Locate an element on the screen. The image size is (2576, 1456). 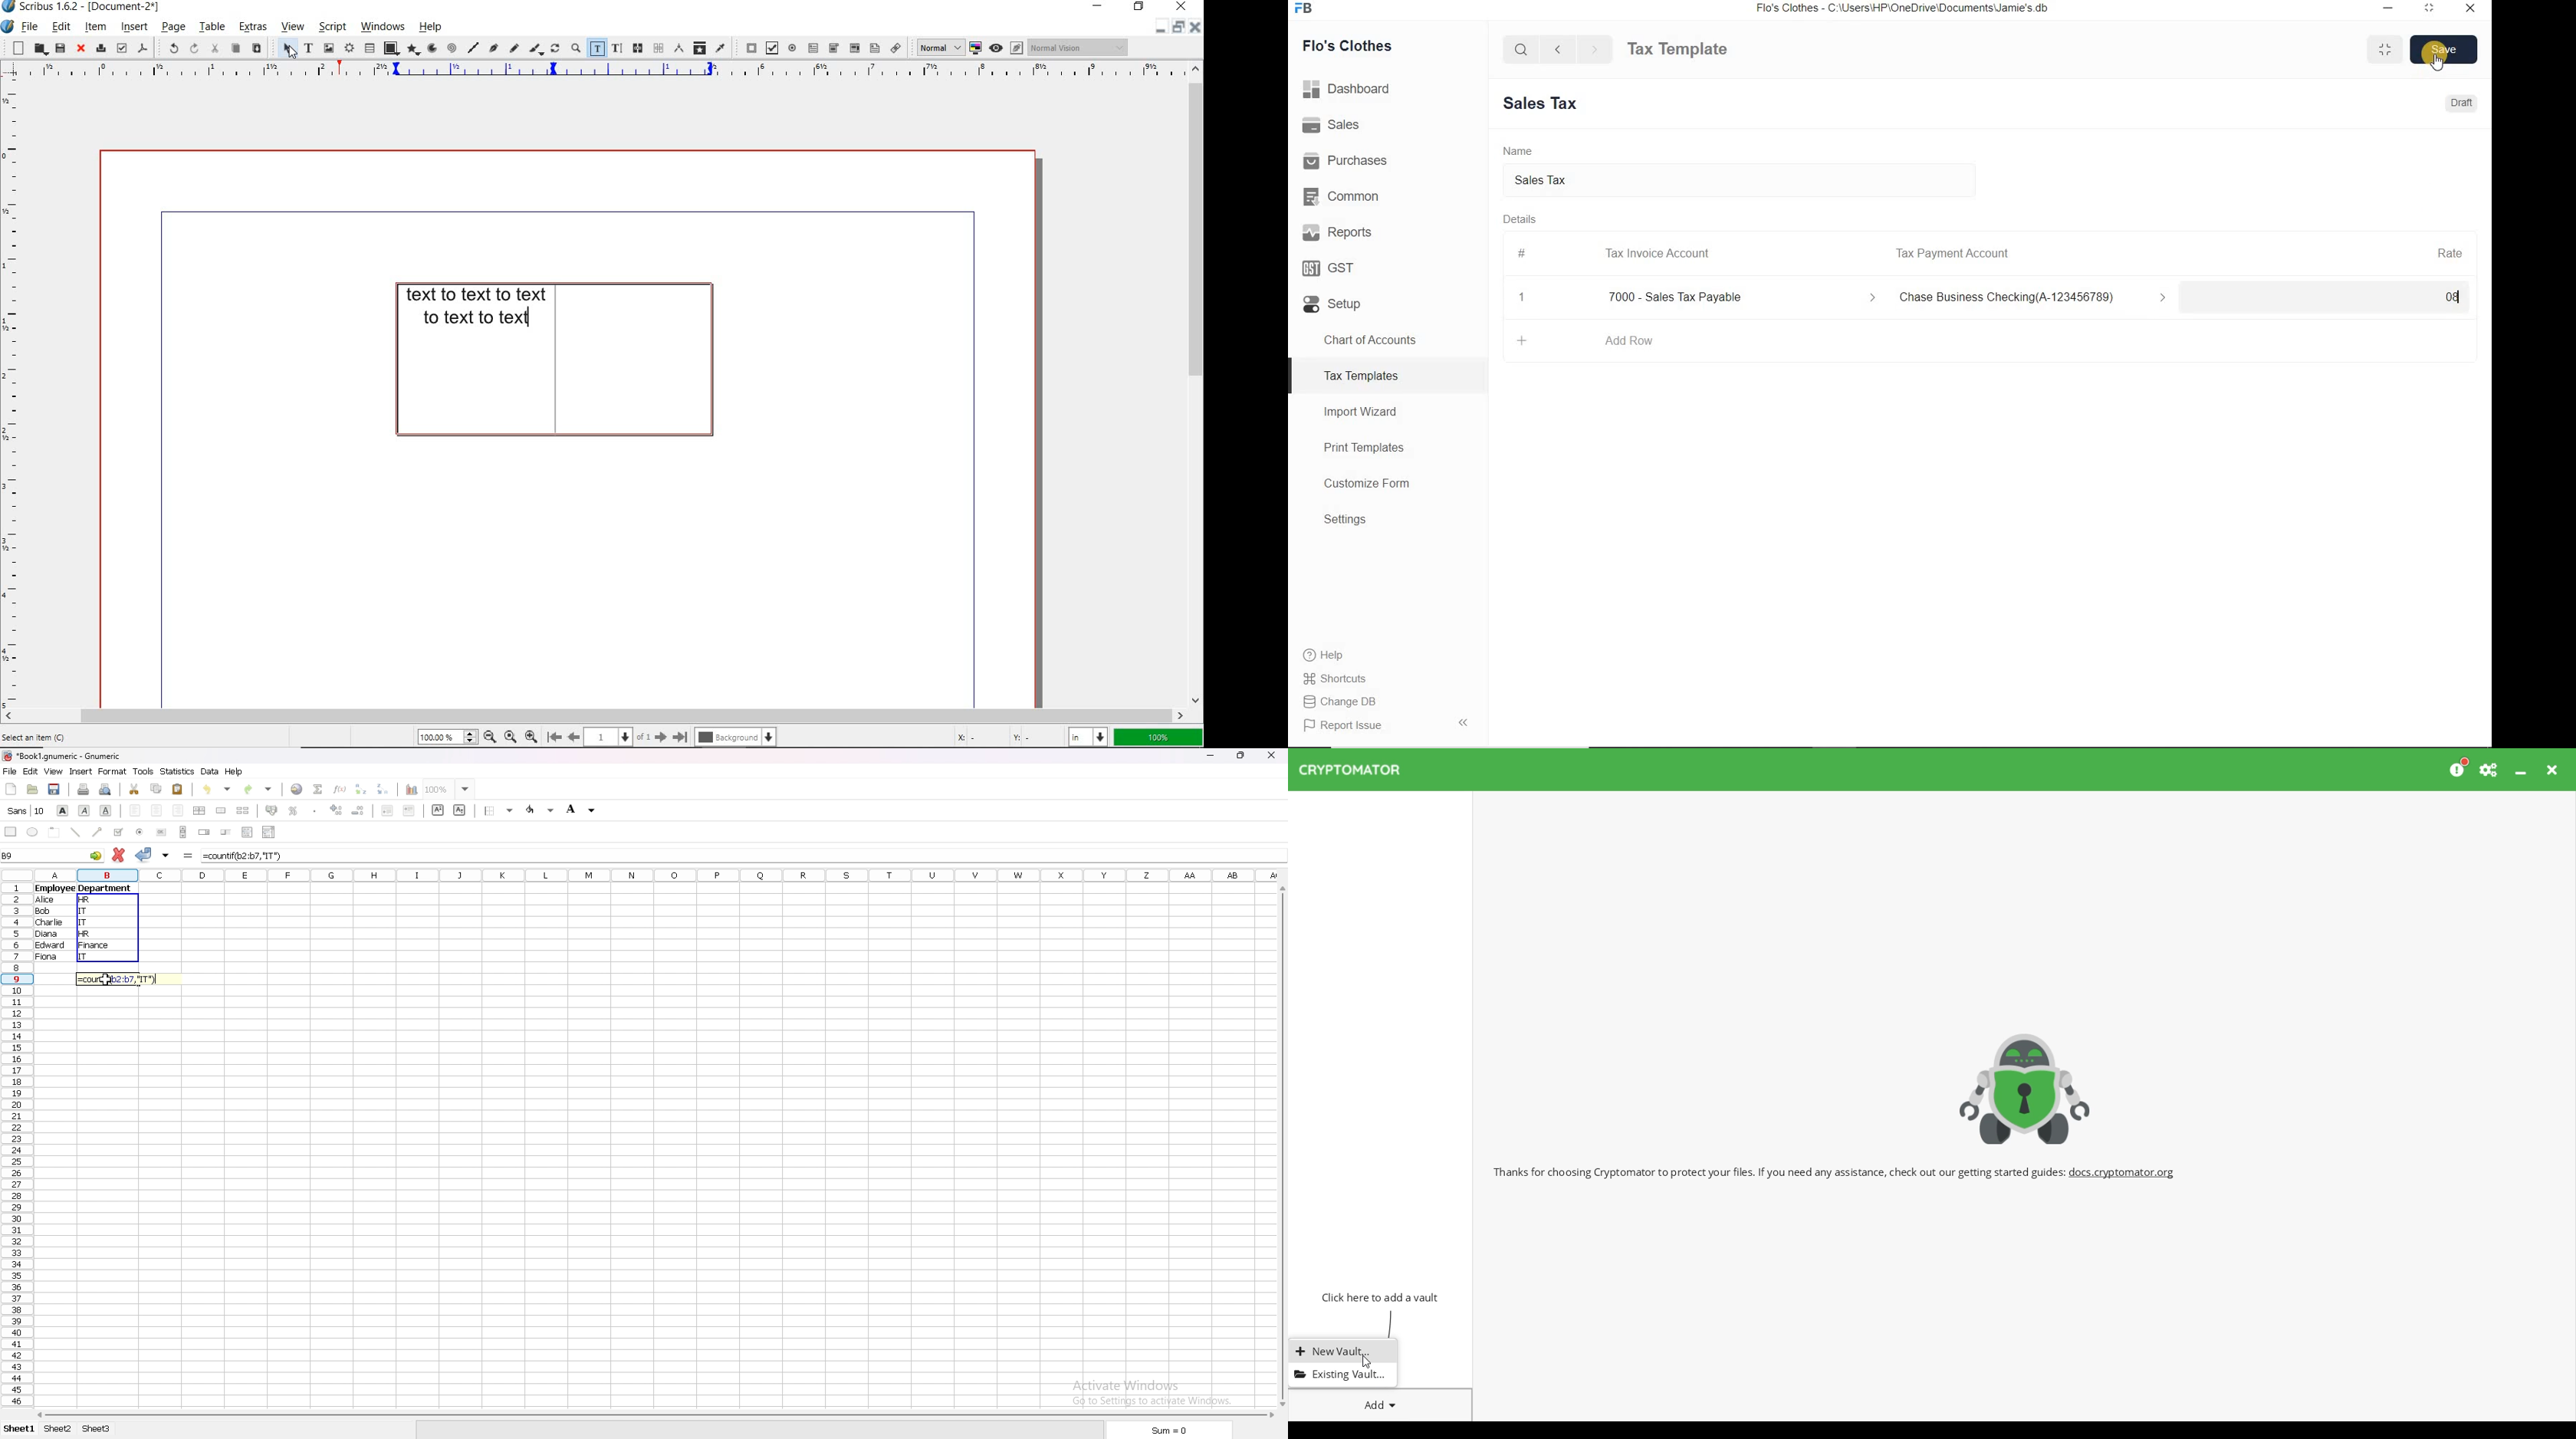
data is located at coordinates (211, 771).